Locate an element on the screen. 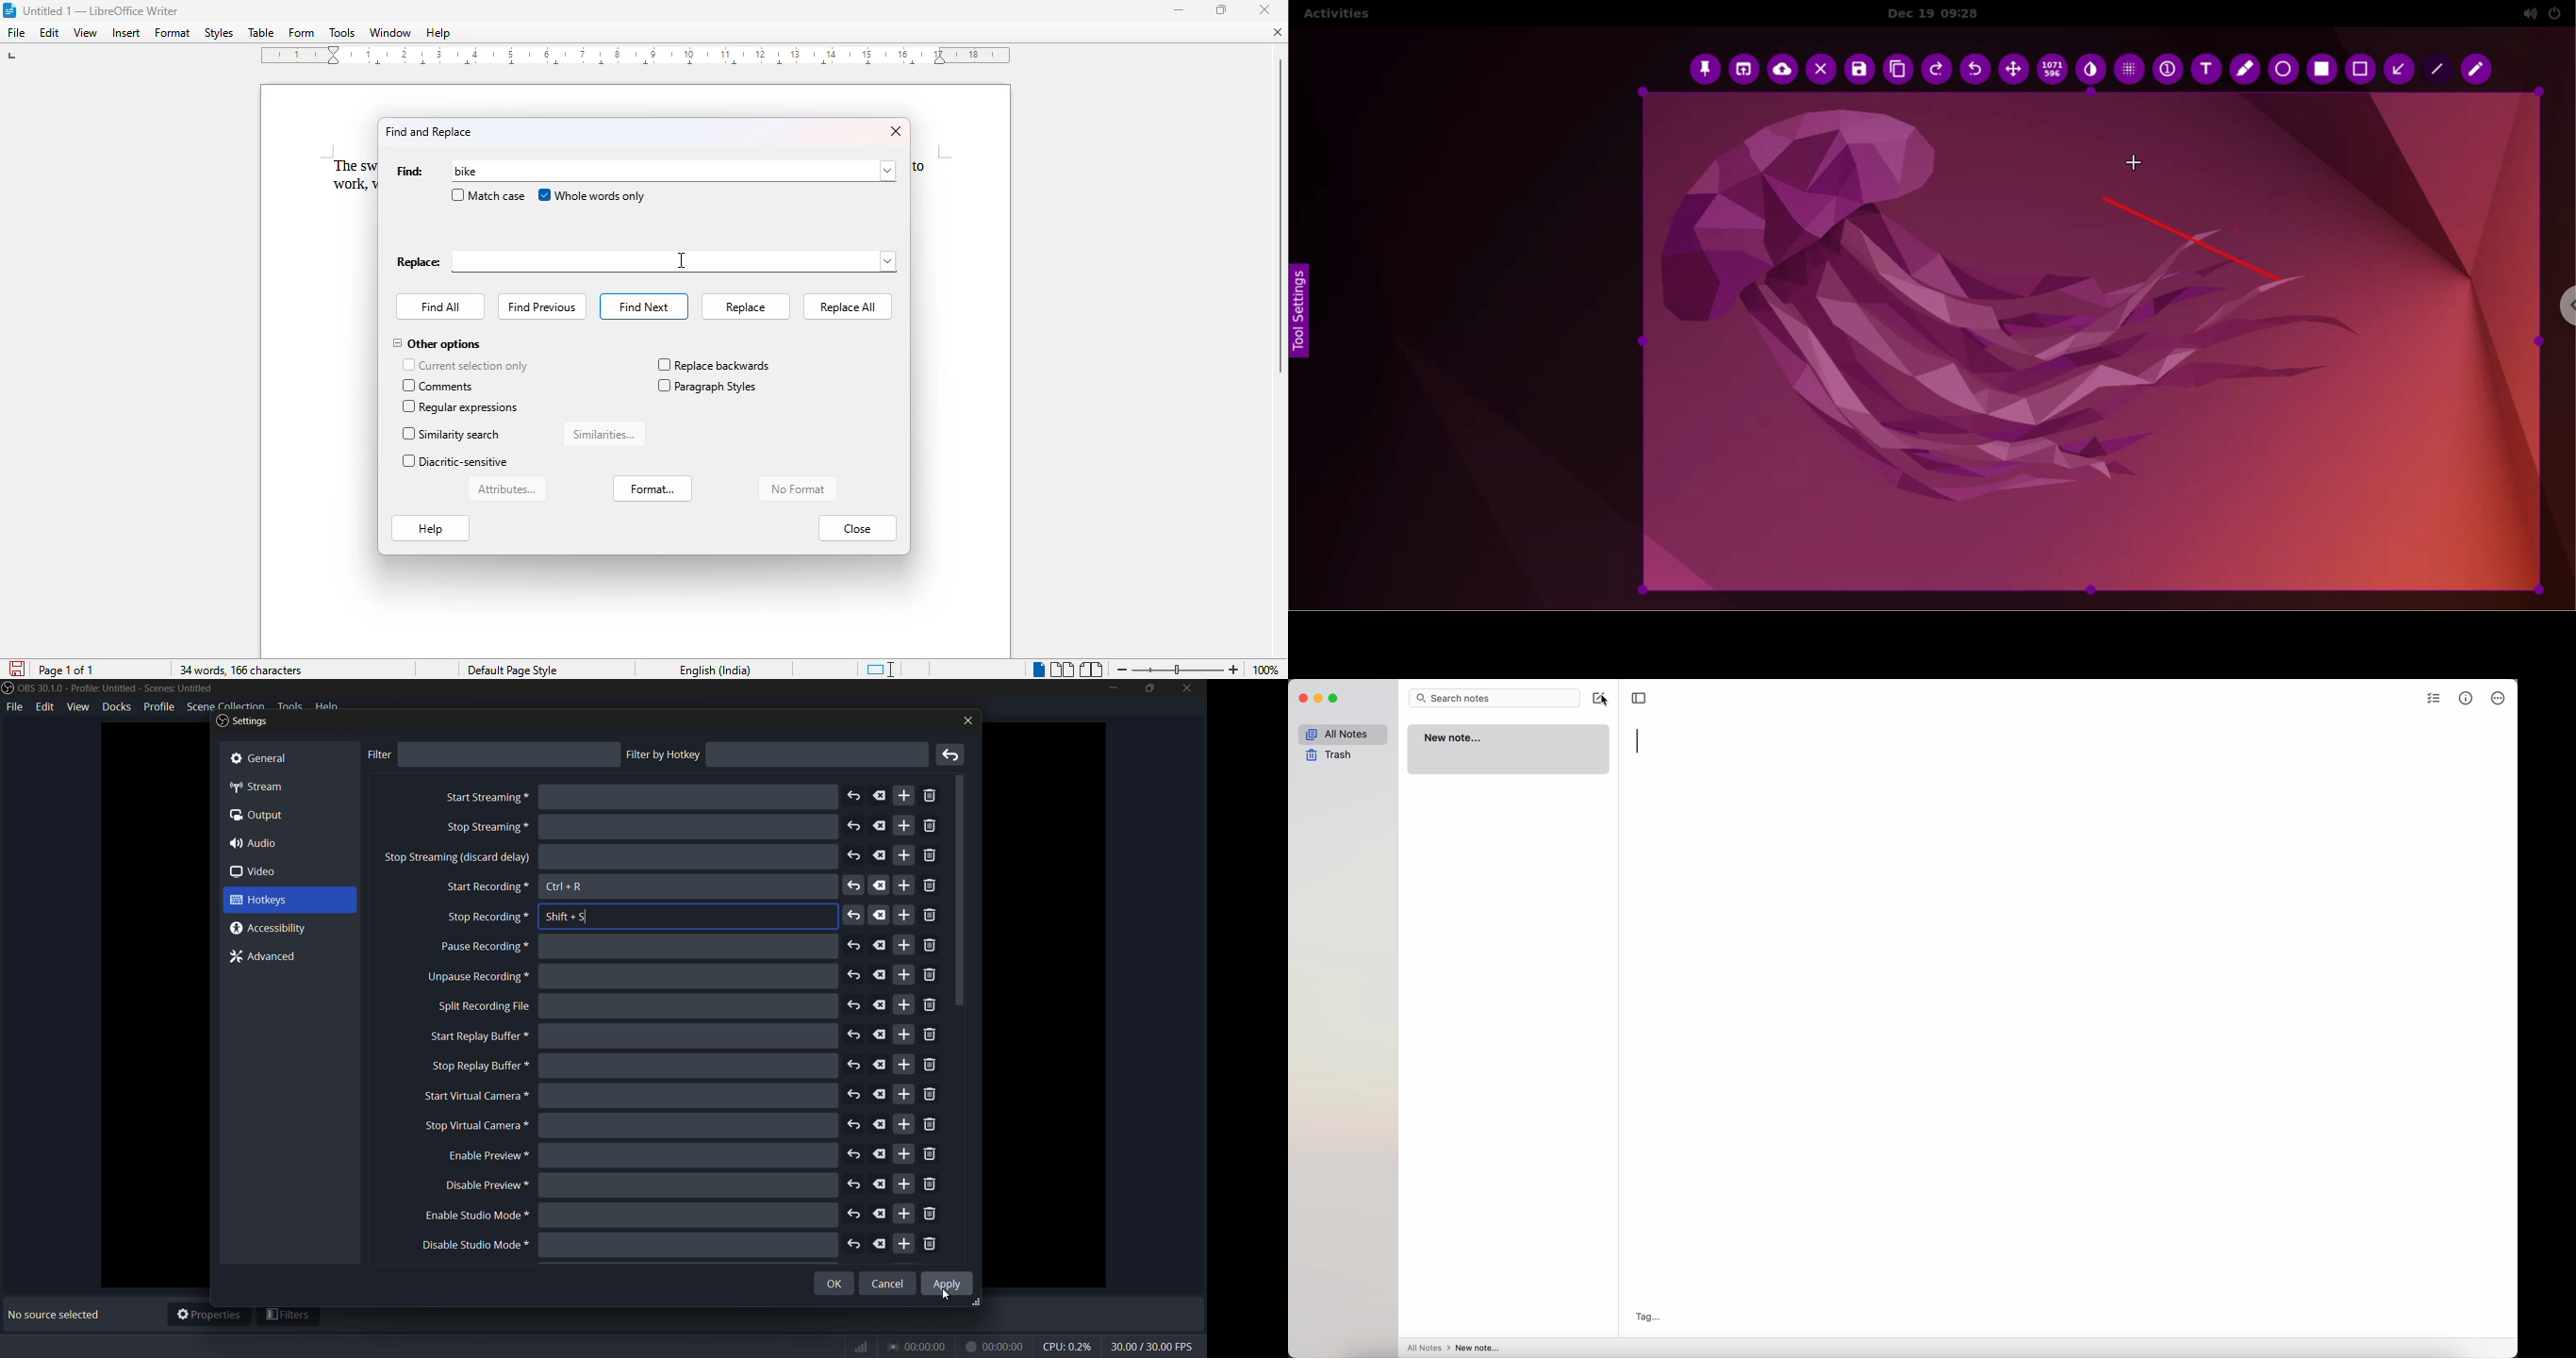 This screenshot has height=1372, width=2576. format is located at coordinates (652, 488).